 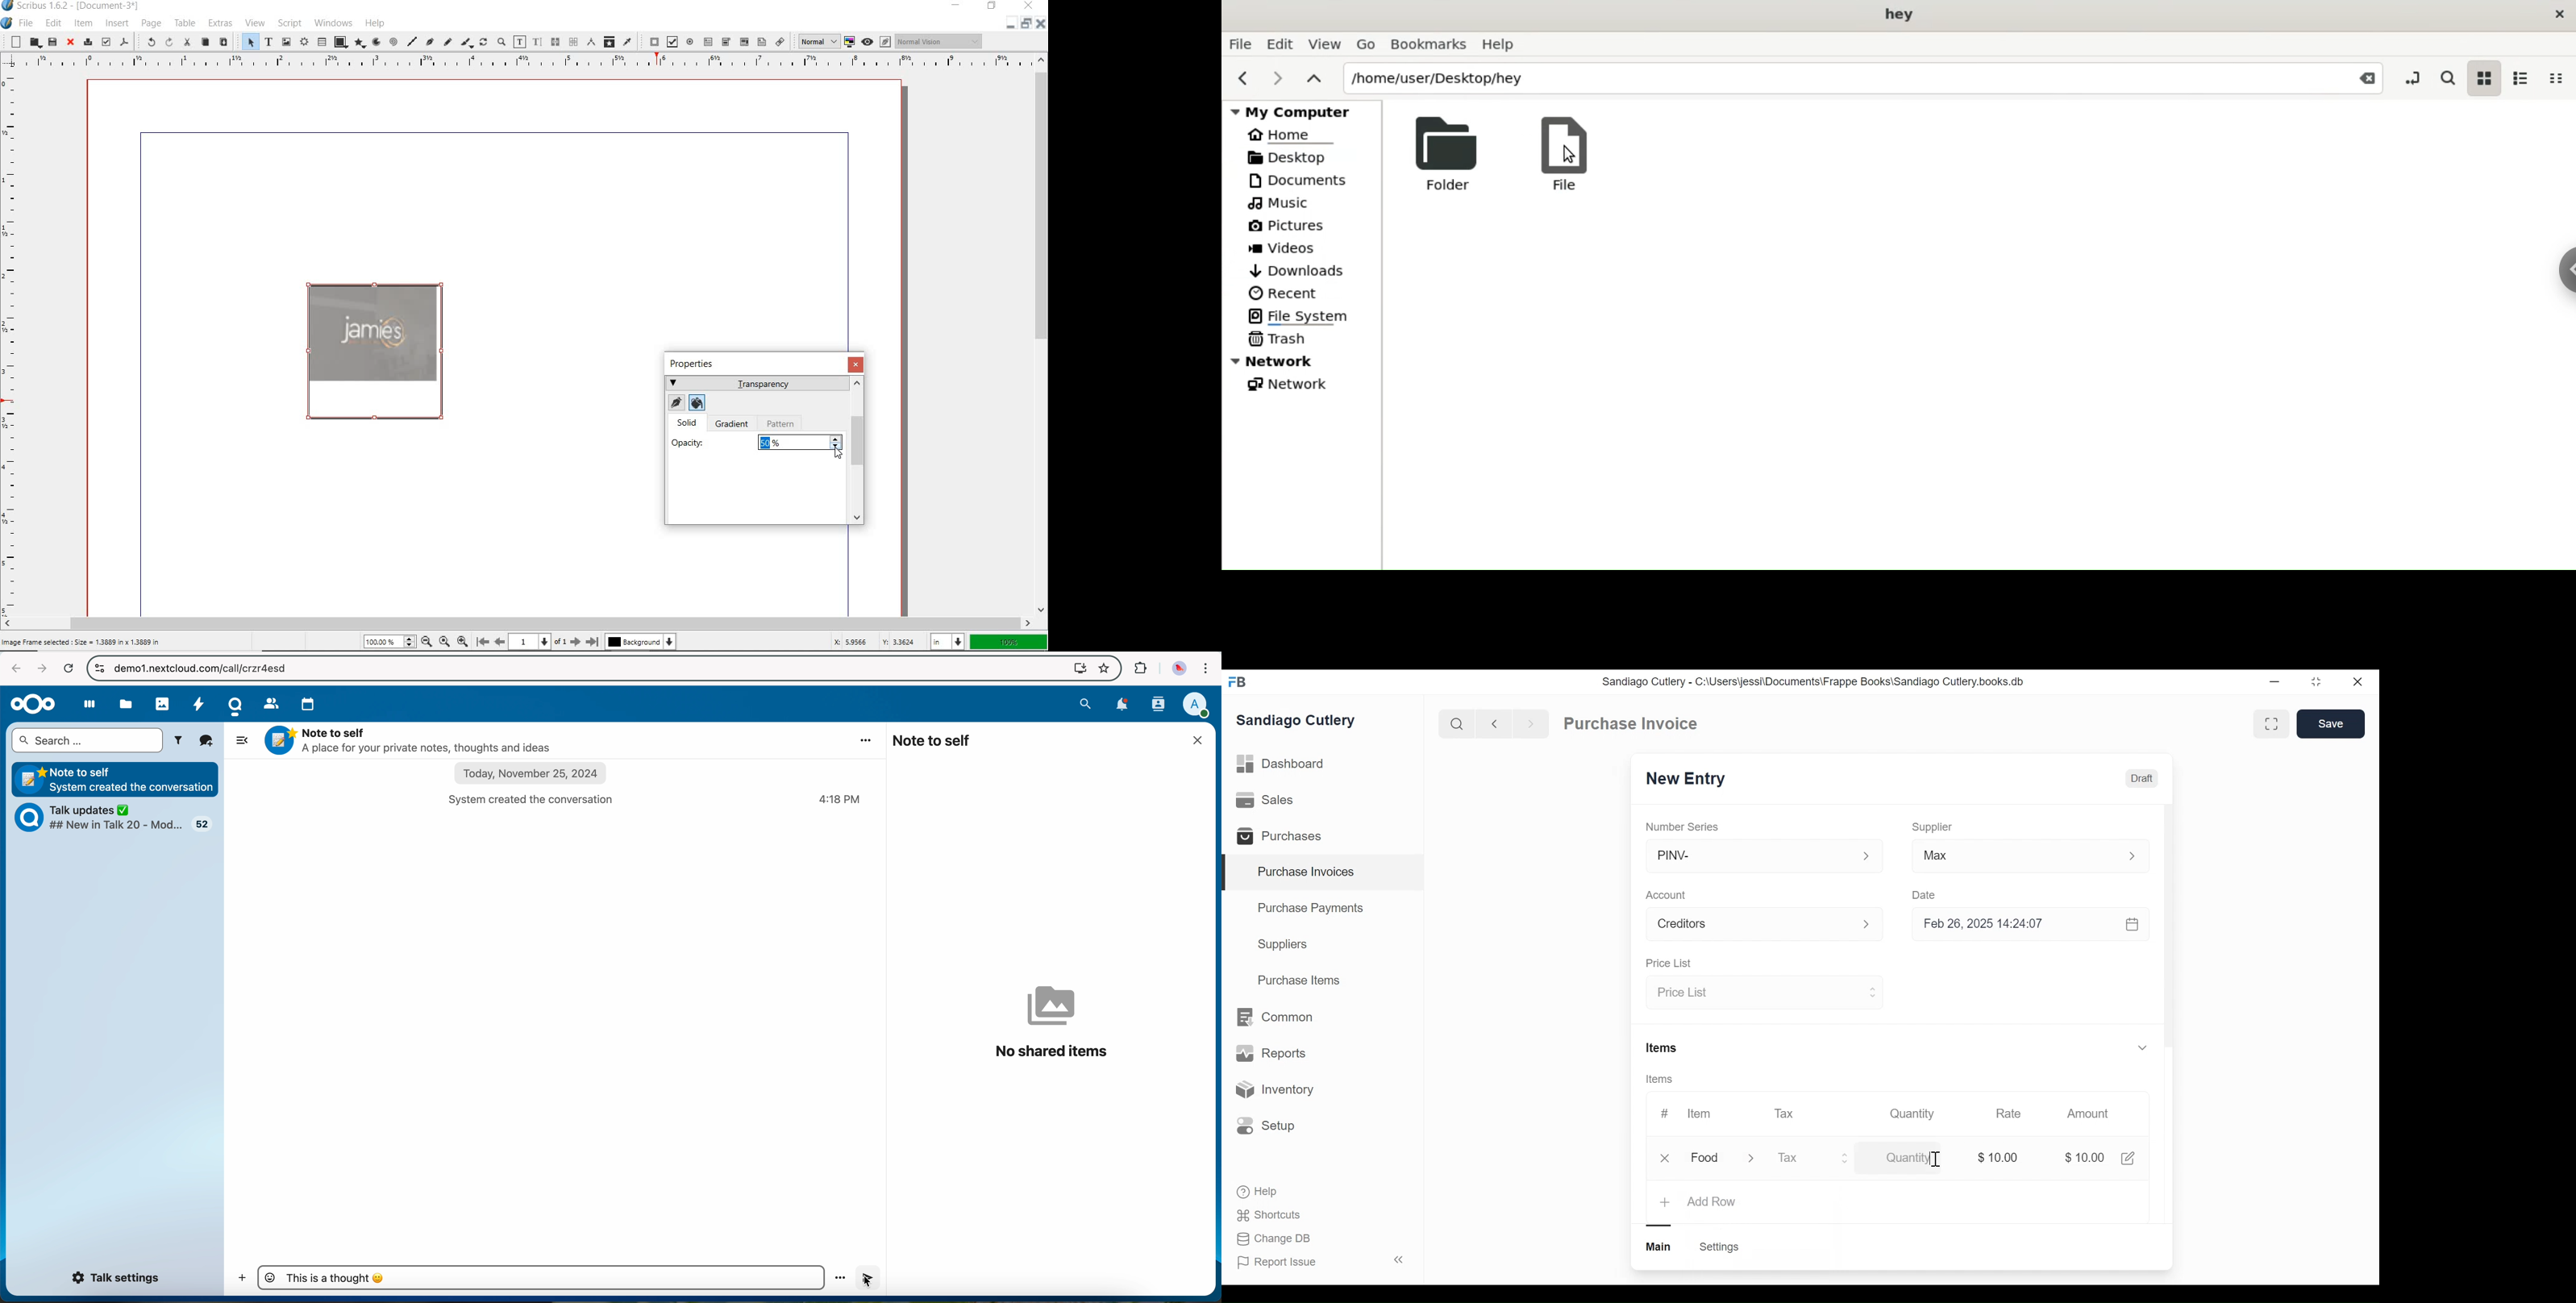 What do you see at coordinates (1830, 79) in the screenshot?
I see `/home/user/Desktop/hey` at bounding box center [1830, 79].